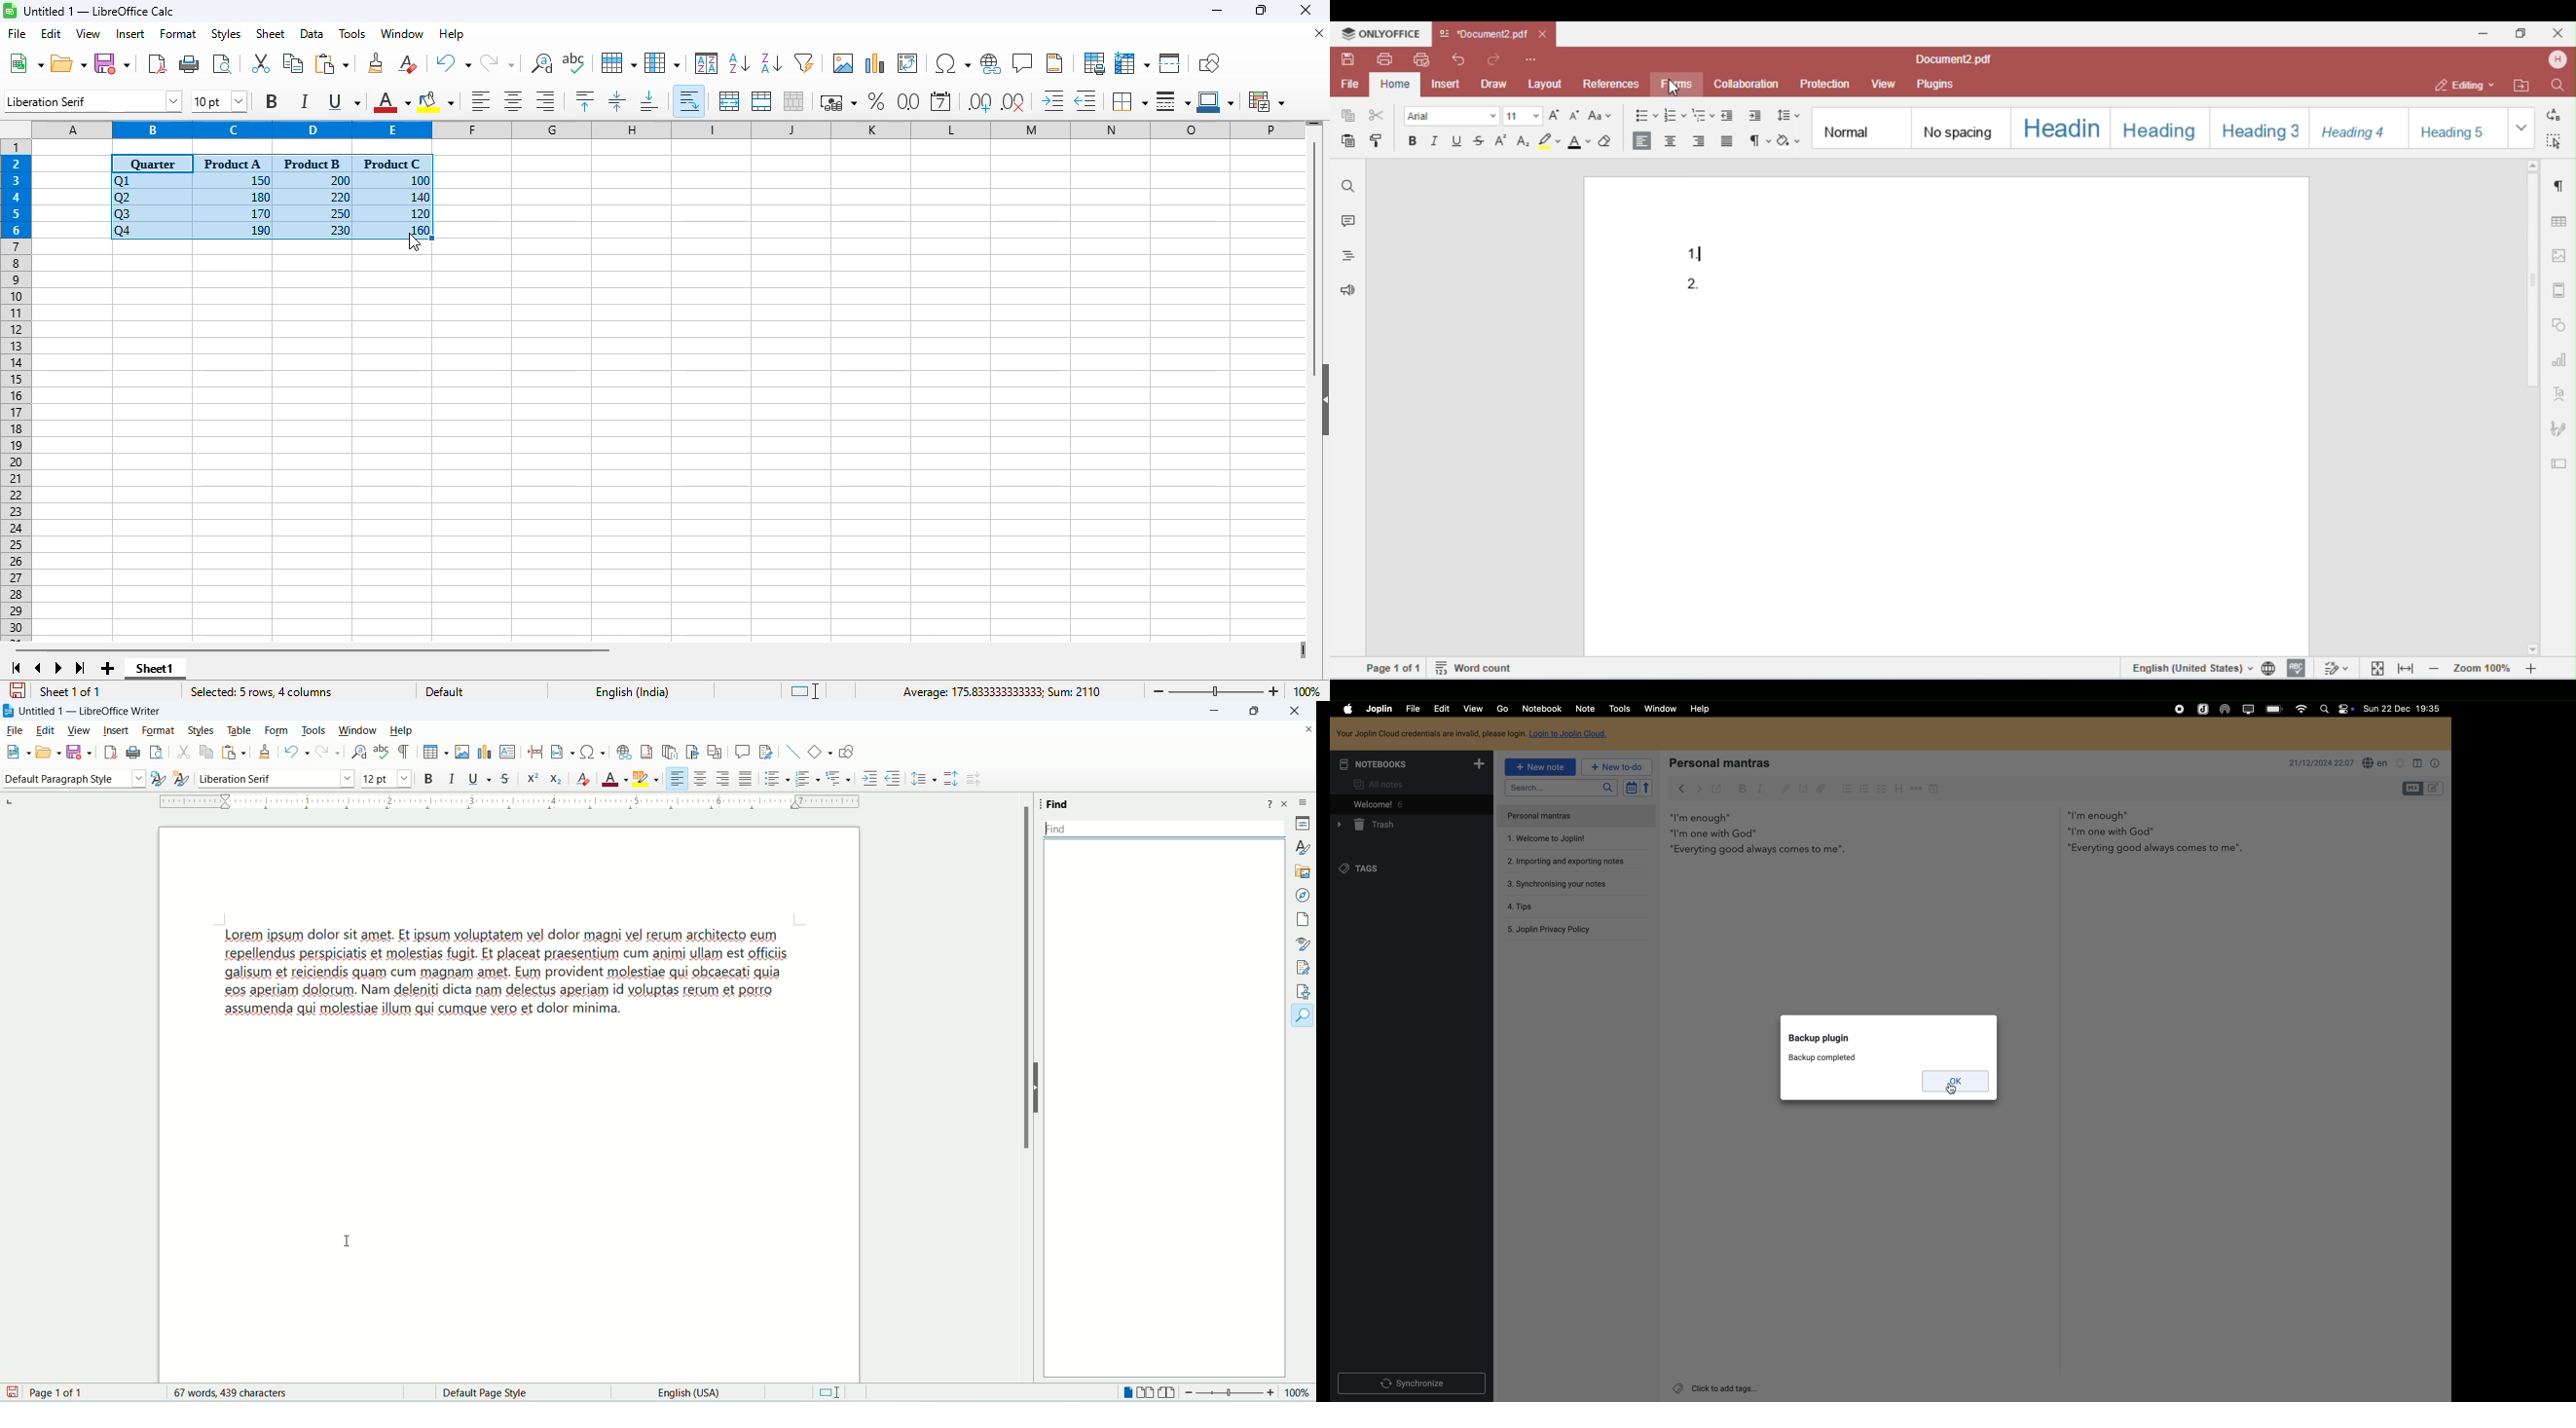 This screenshot has height=1428, width=2576. What do you see at coordinates (2346, 710) in the screenshot?
I see `controls` at bounding box center [2346, 710].